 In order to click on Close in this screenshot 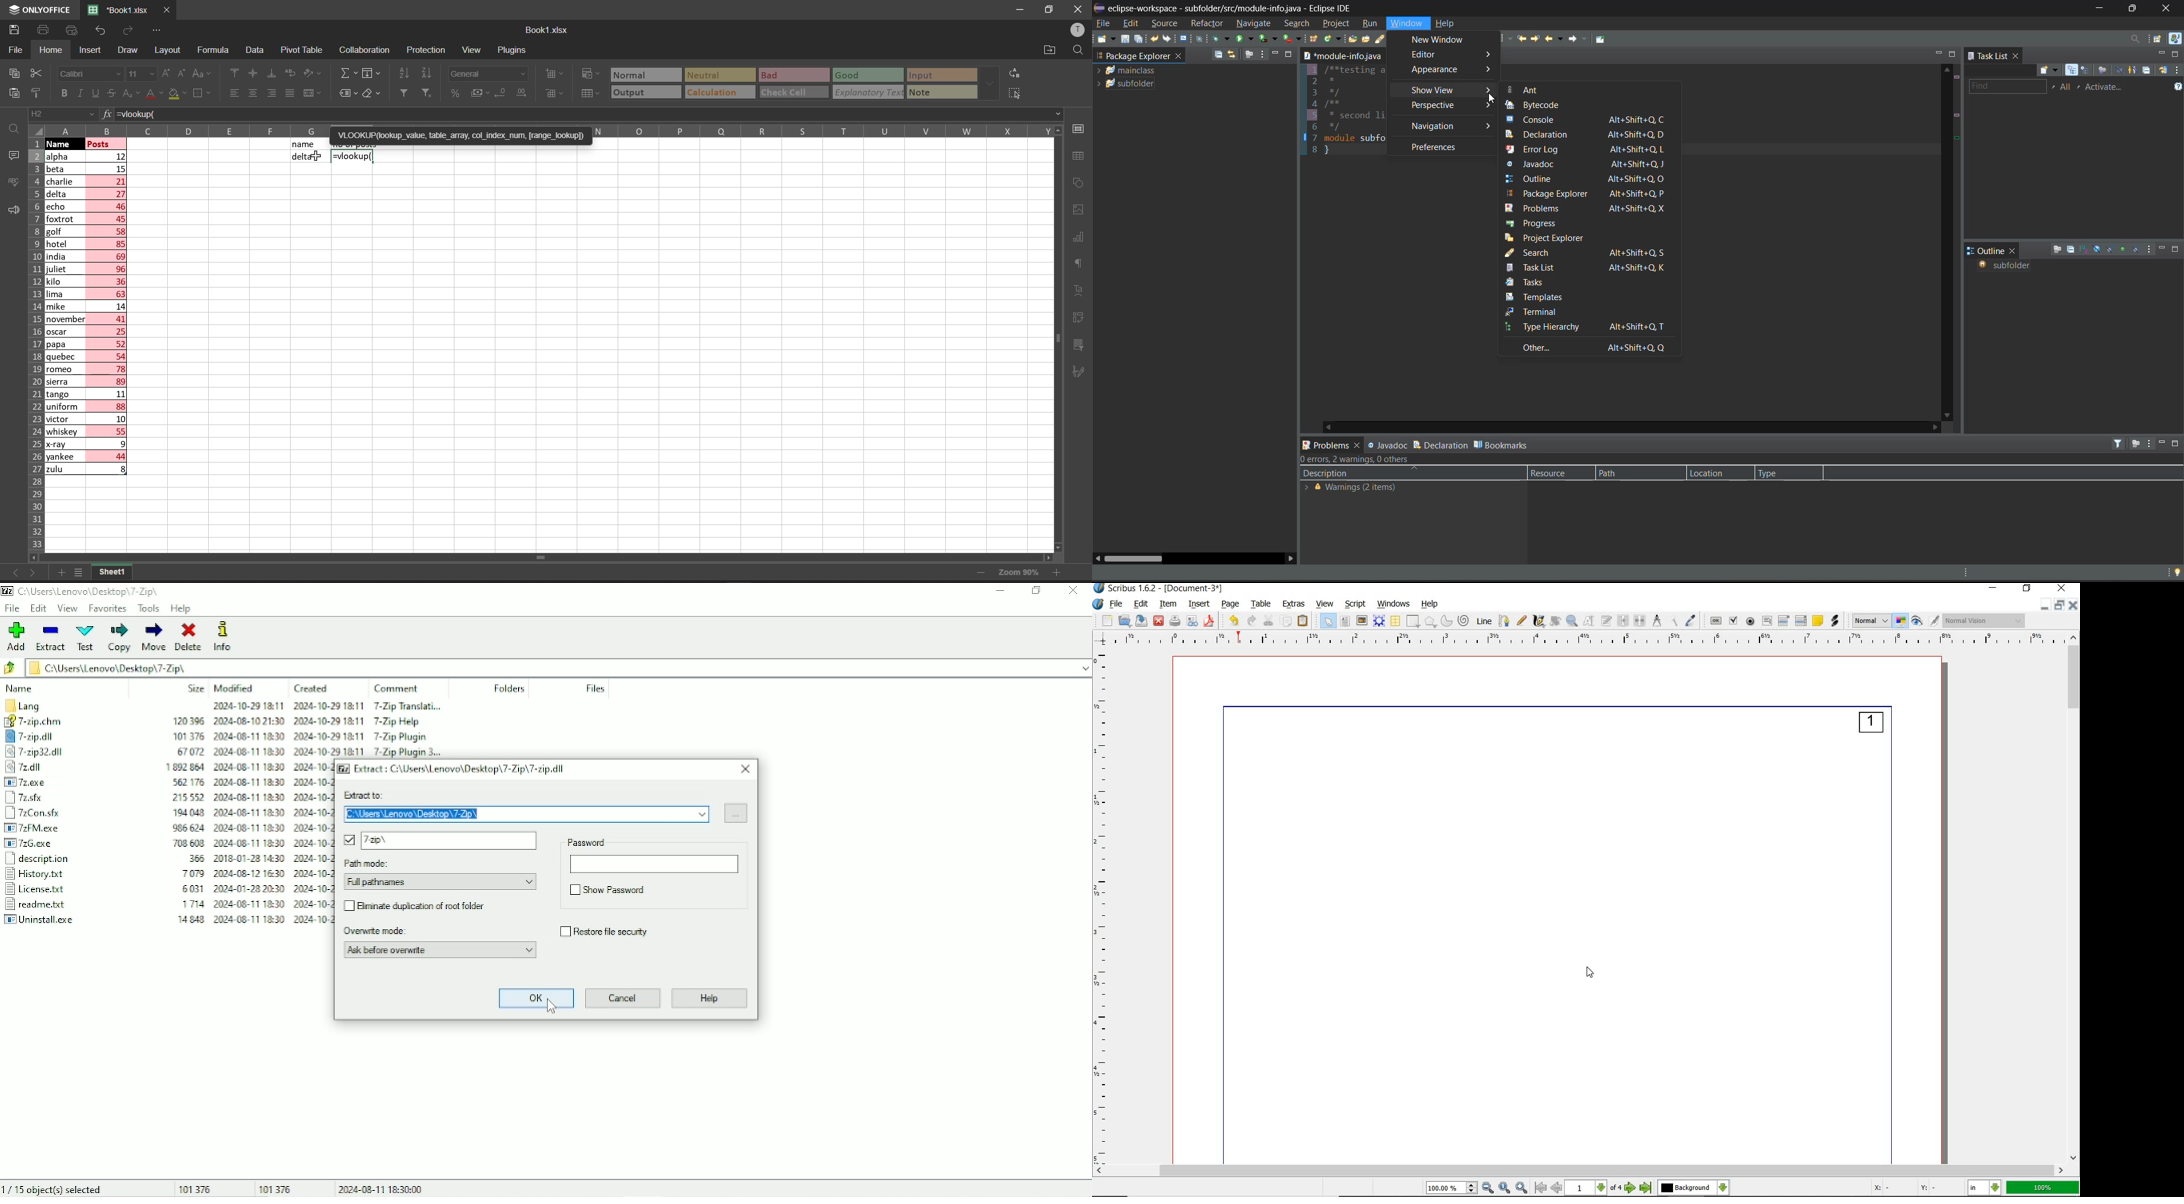, I will do `click(2074, 607)`.